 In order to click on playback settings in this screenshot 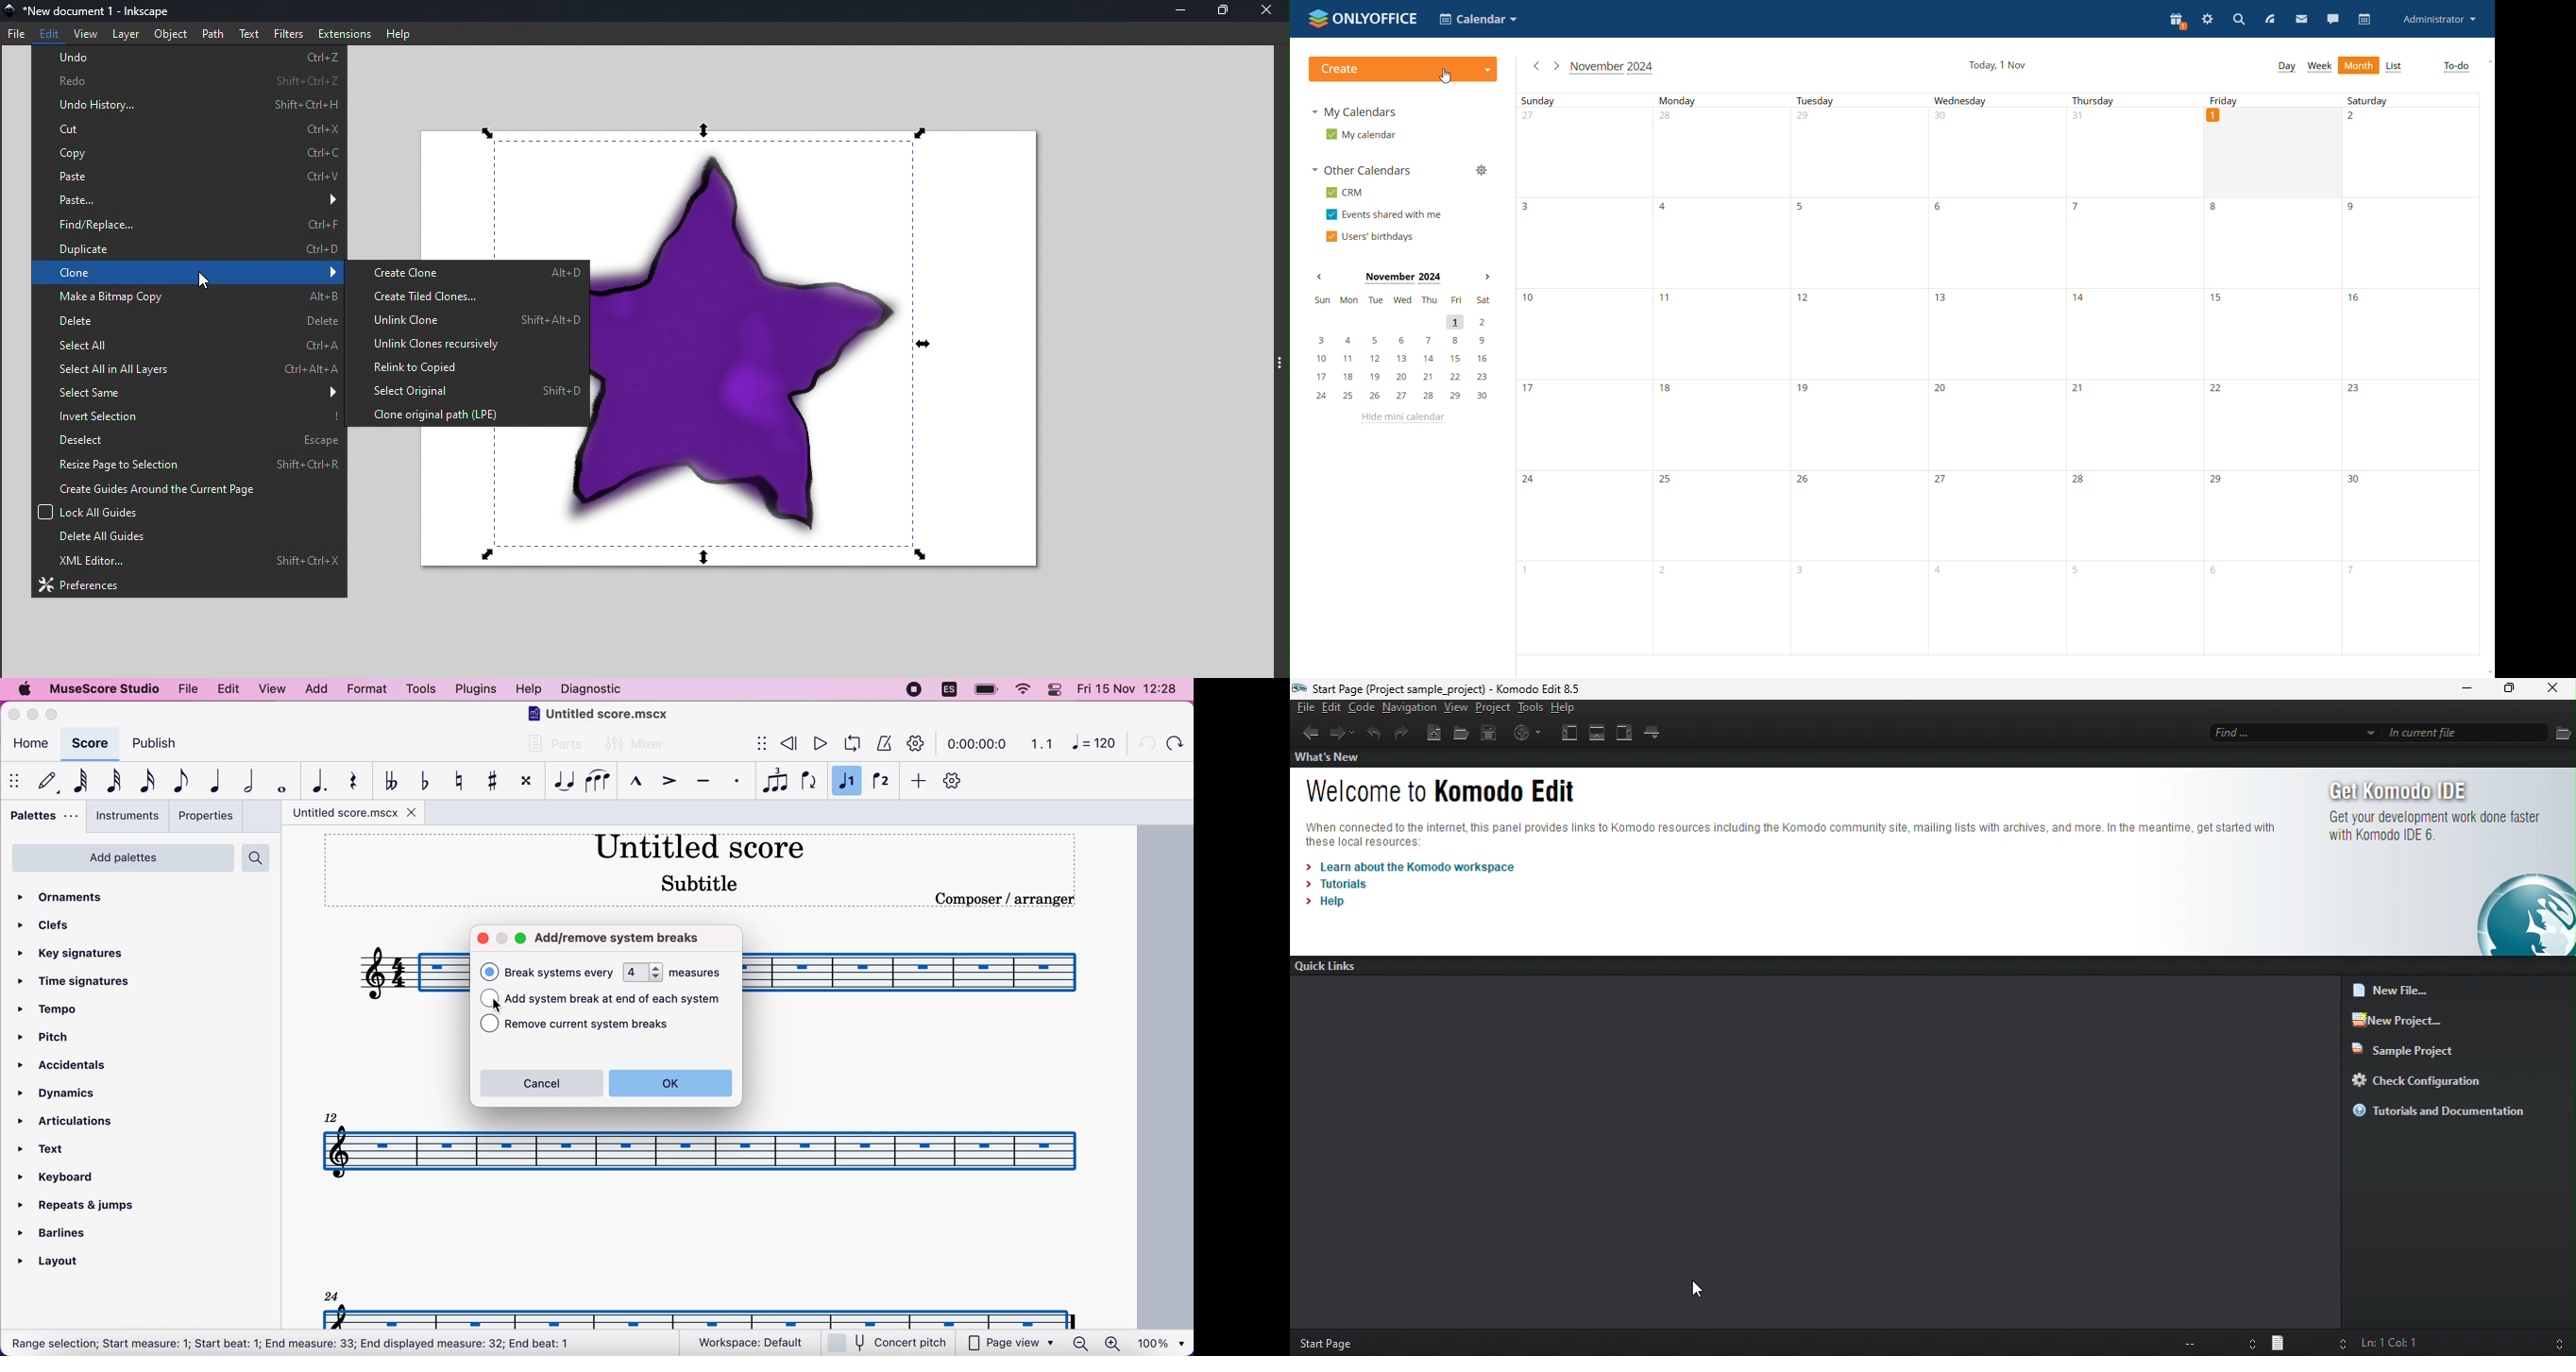, I will do `click(916, 743)`.